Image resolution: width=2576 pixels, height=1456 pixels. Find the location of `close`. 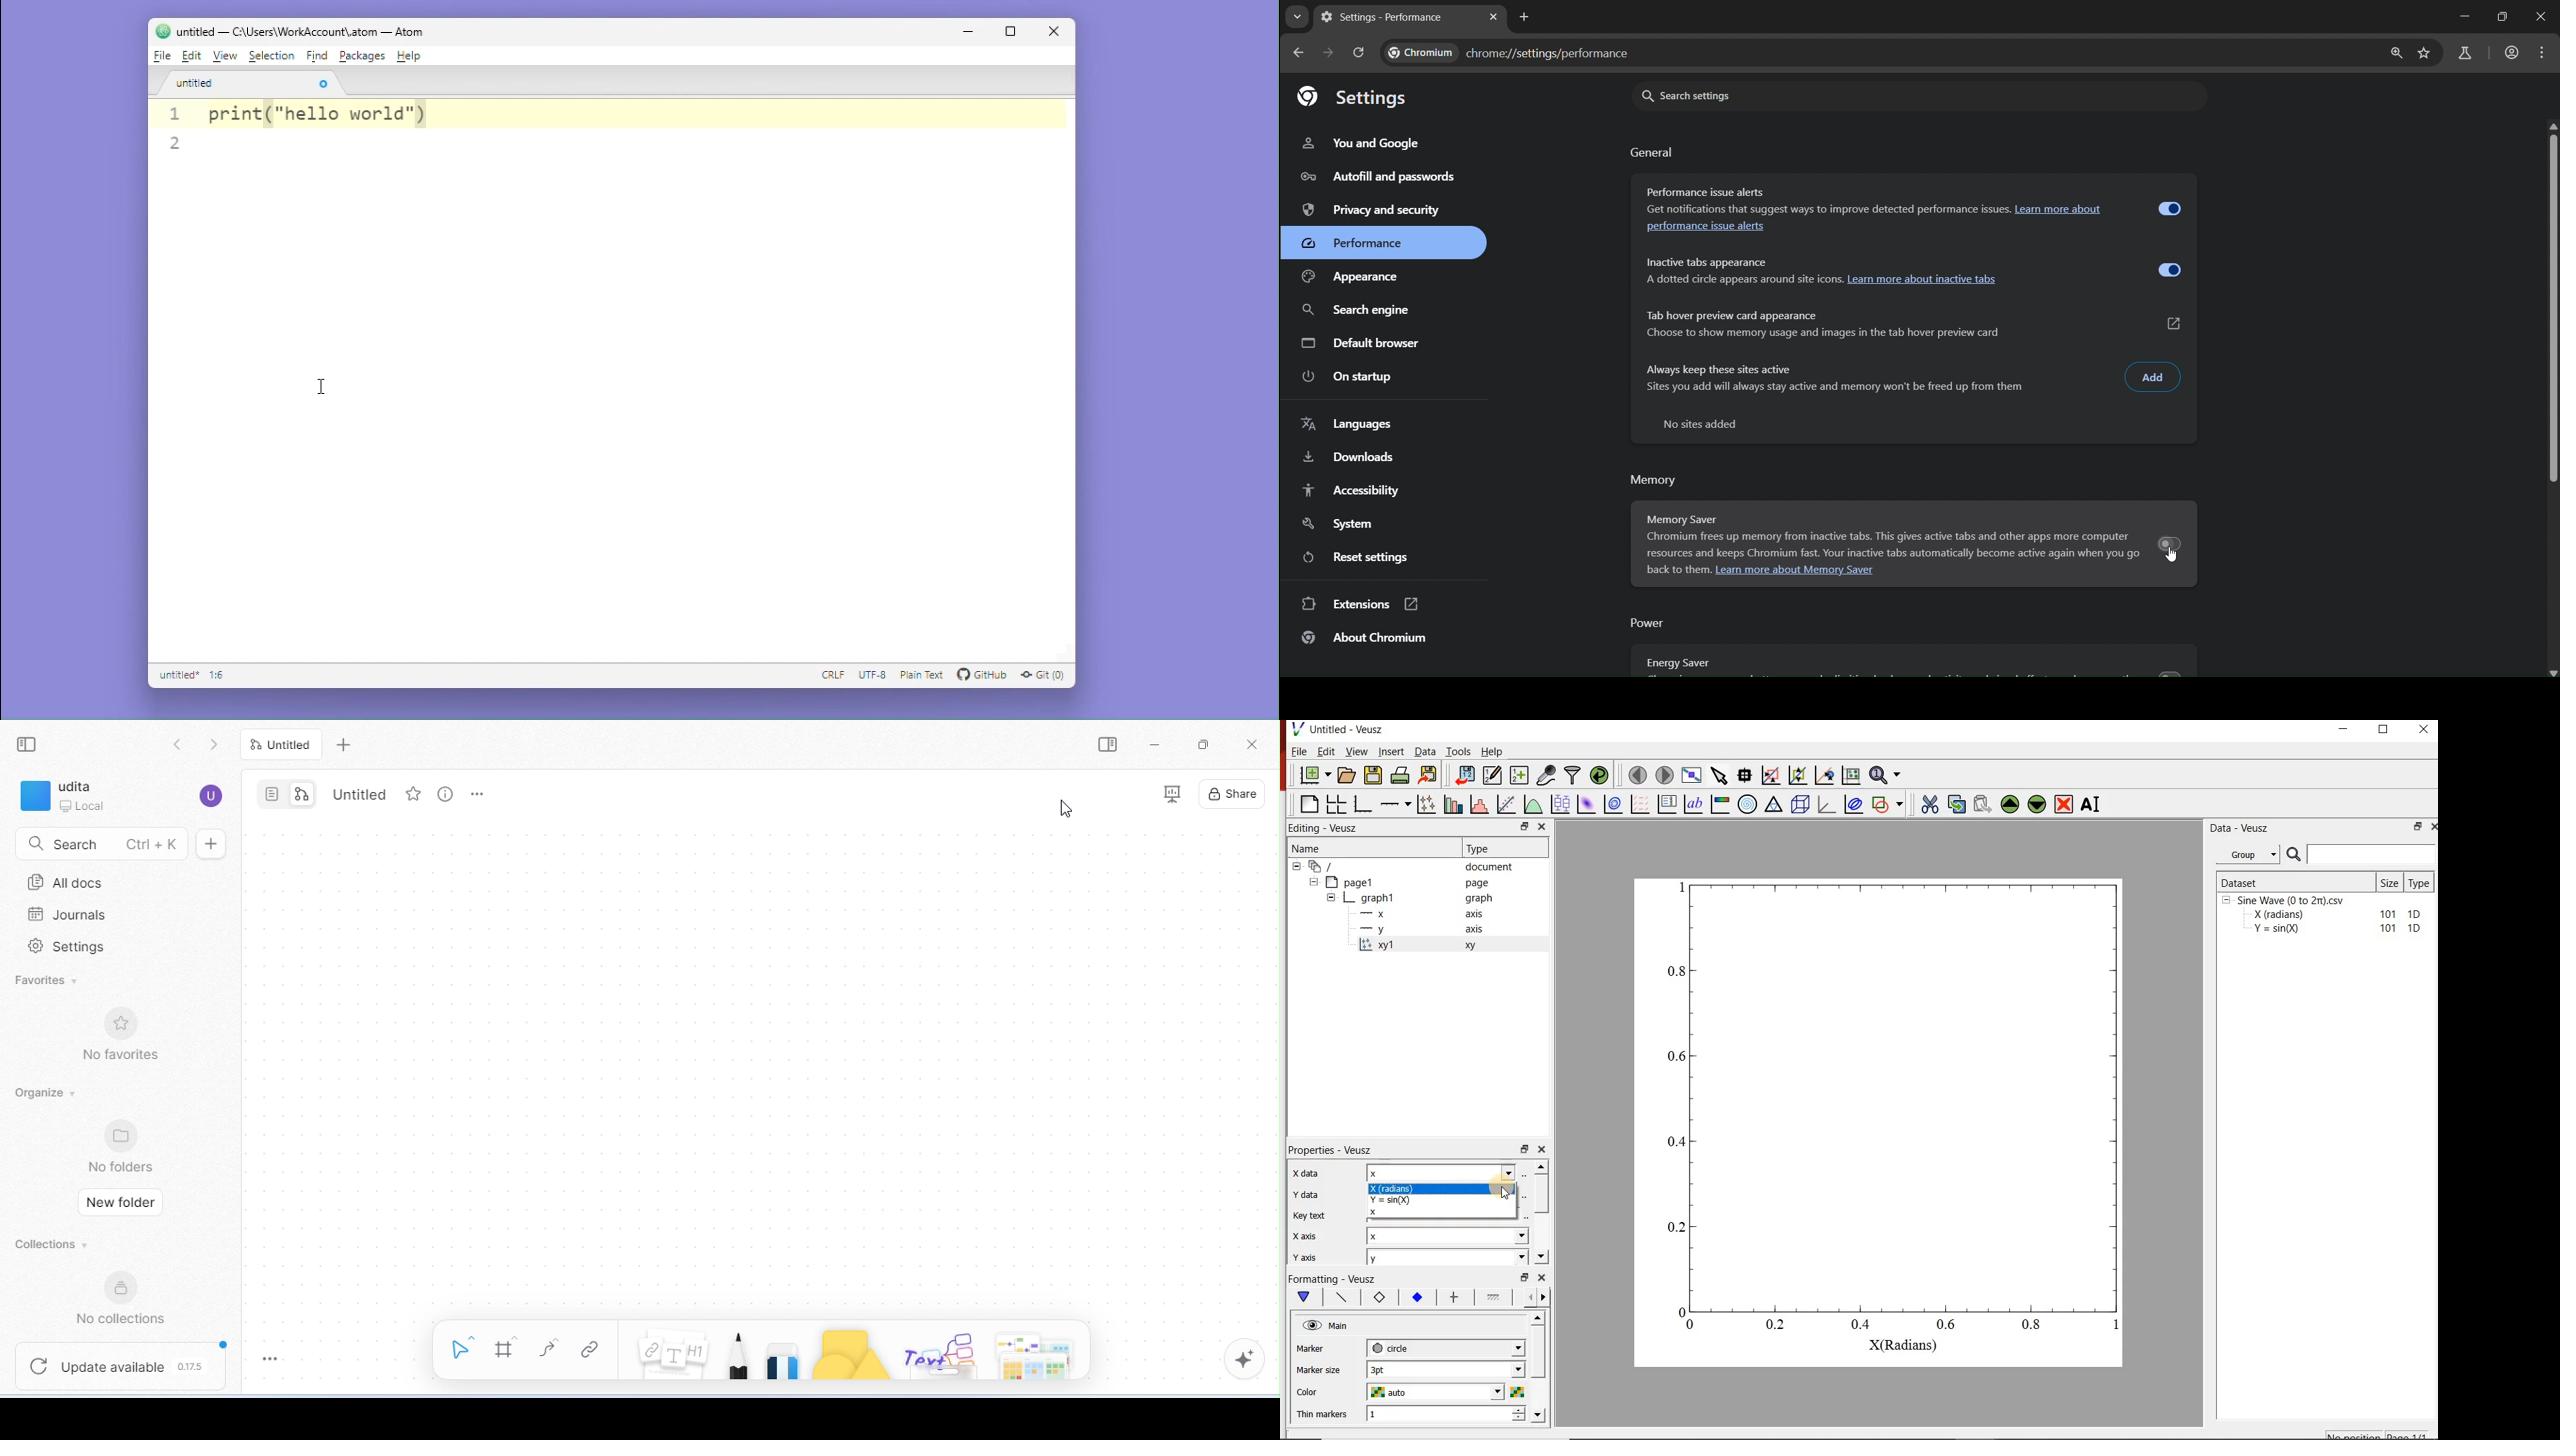

close is located at coordinates (2541, 17).